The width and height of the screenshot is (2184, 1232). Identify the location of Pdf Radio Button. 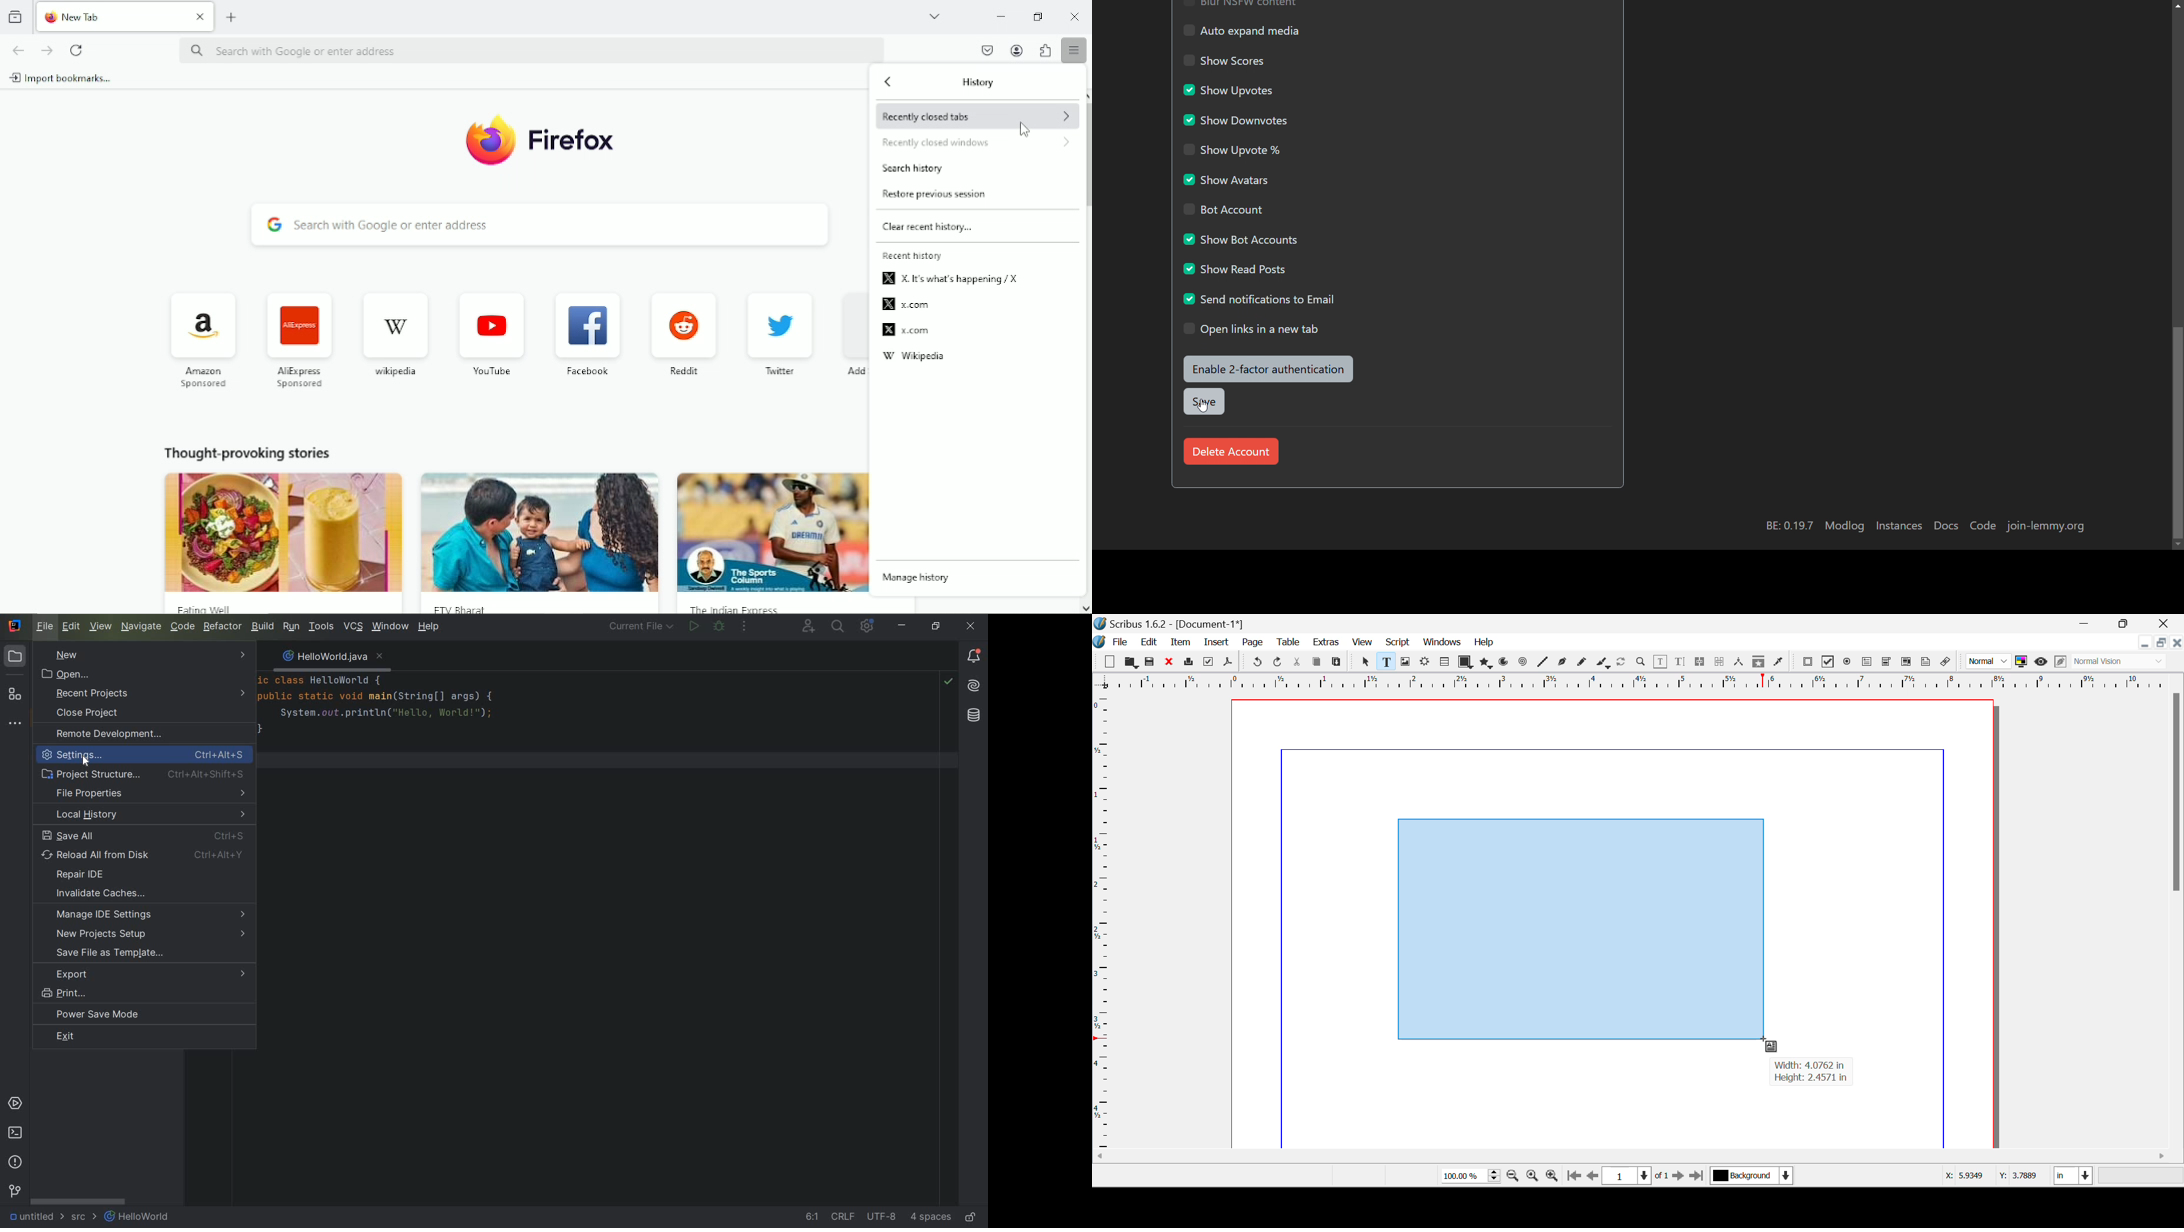
(1847, 662).